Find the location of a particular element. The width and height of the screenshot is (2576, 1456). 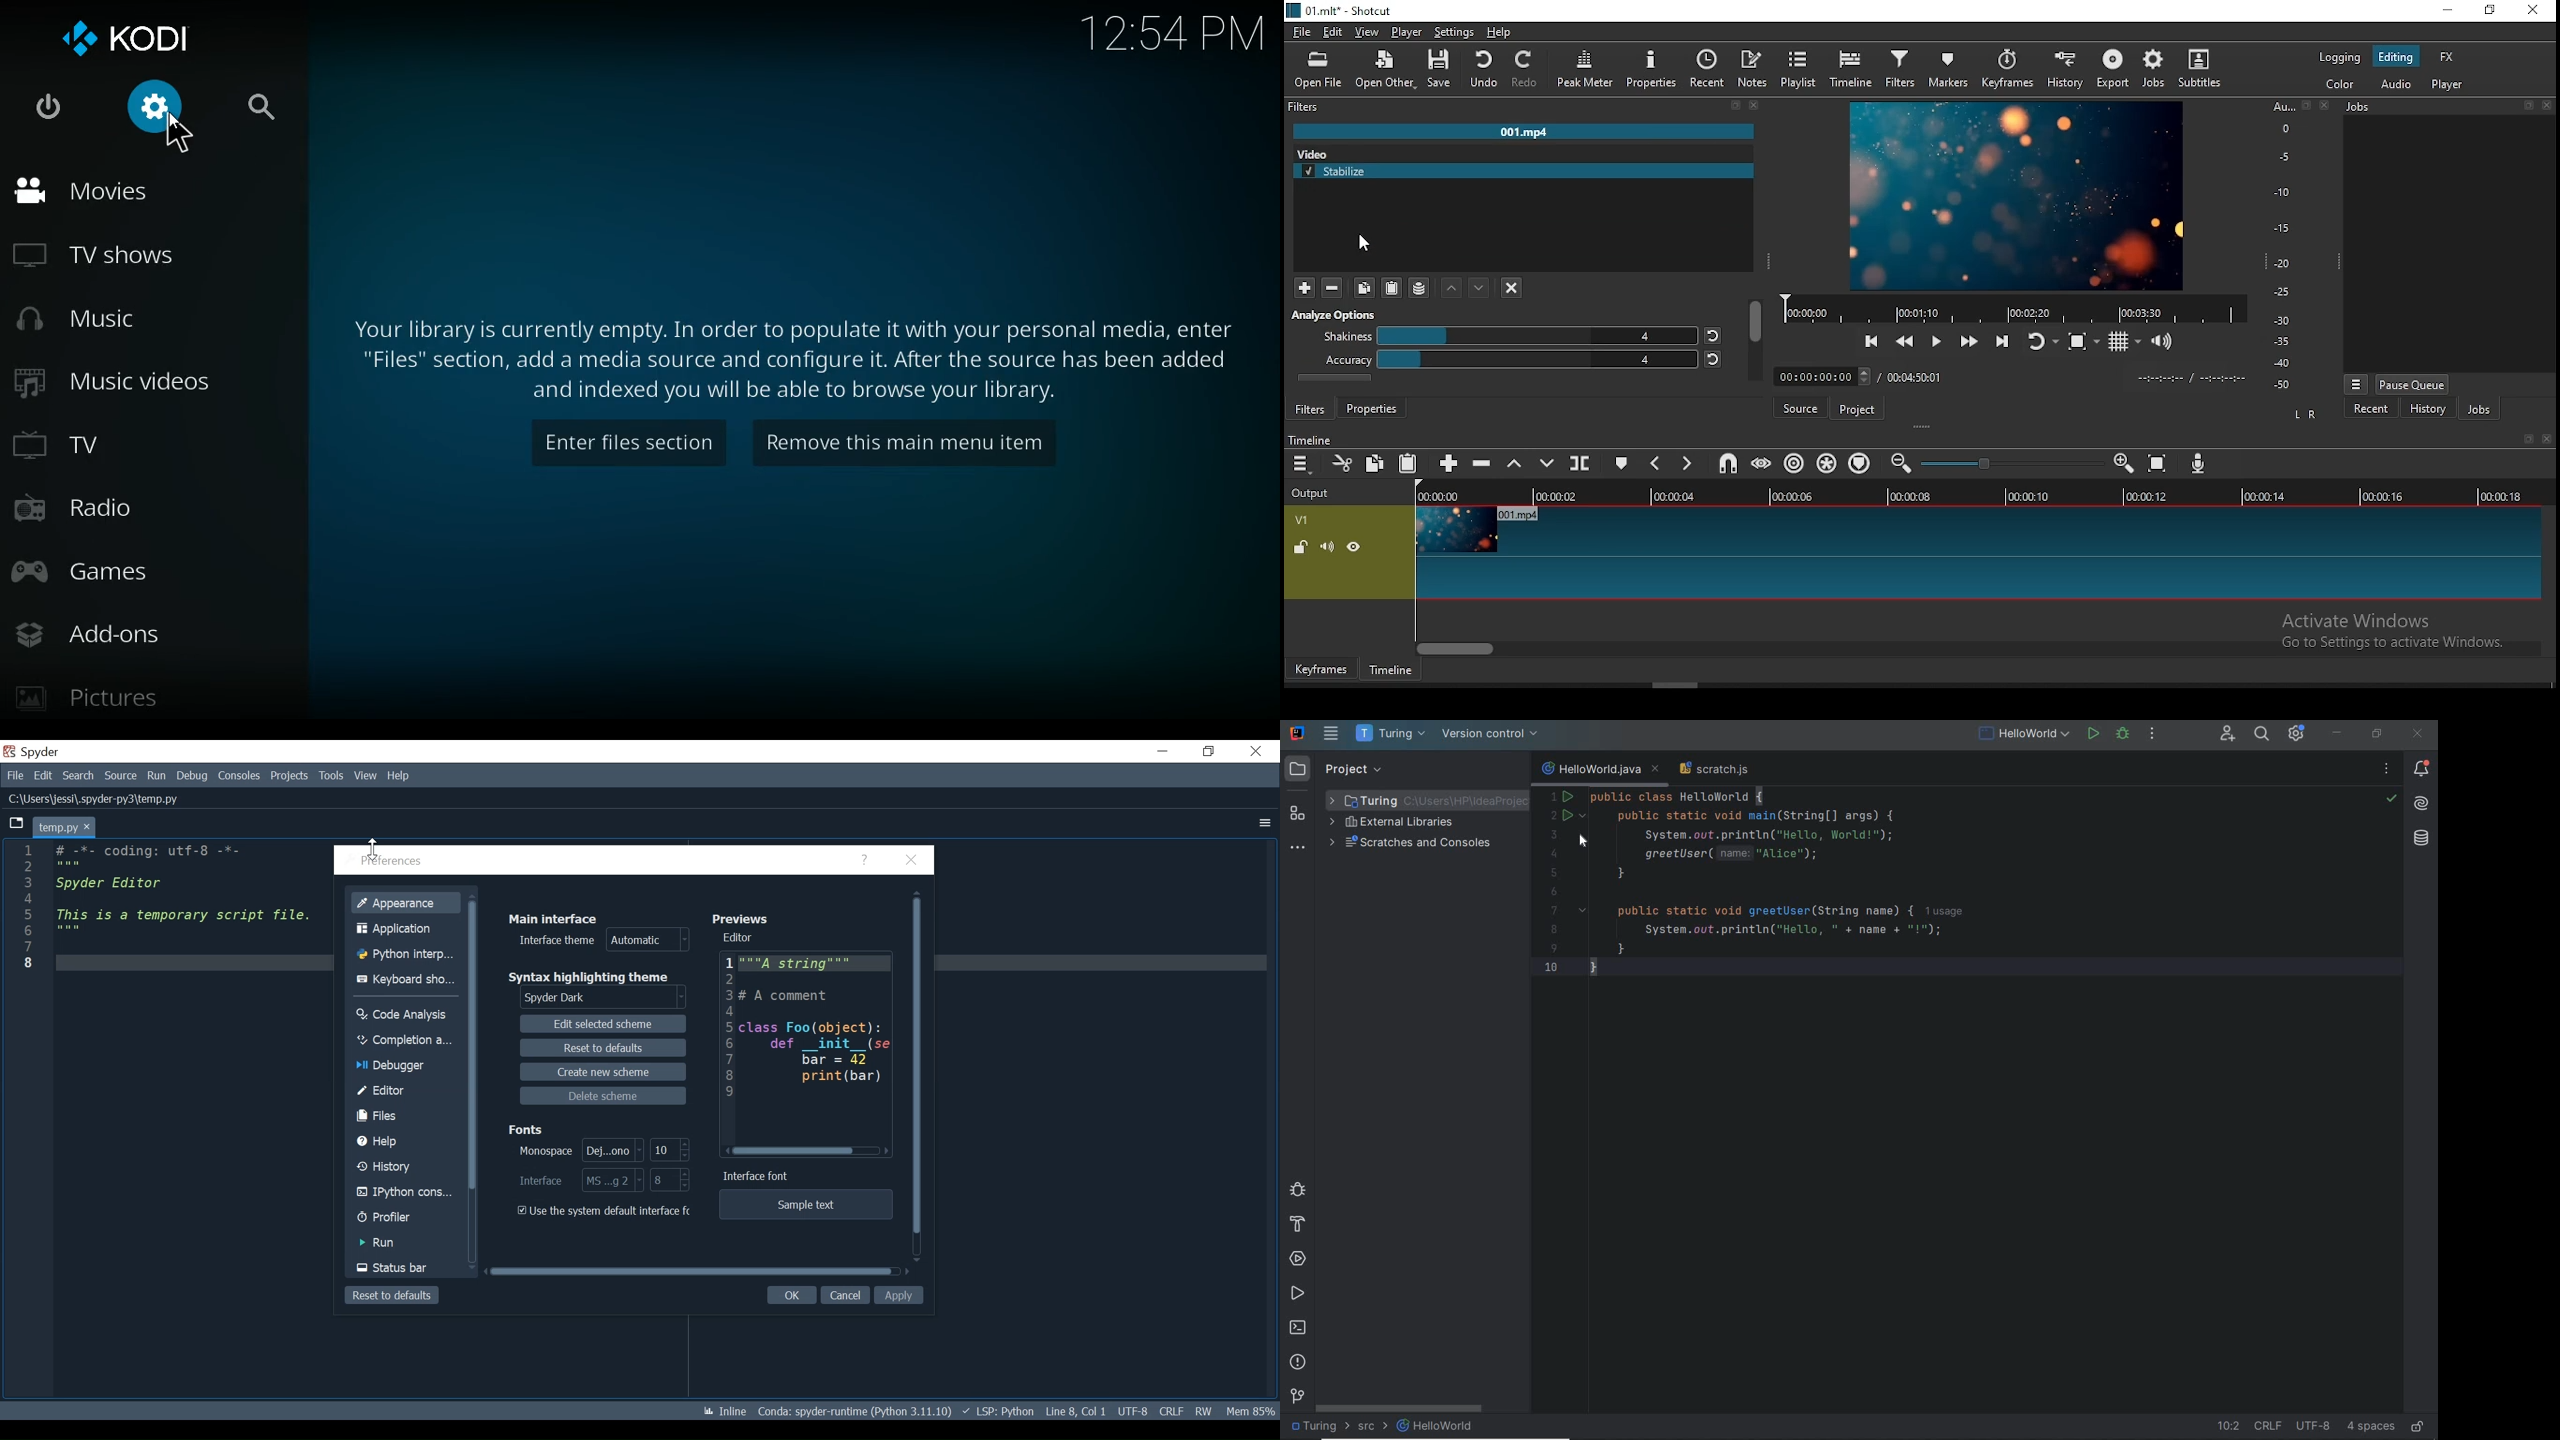

Run is located at coordinates (157, 777).